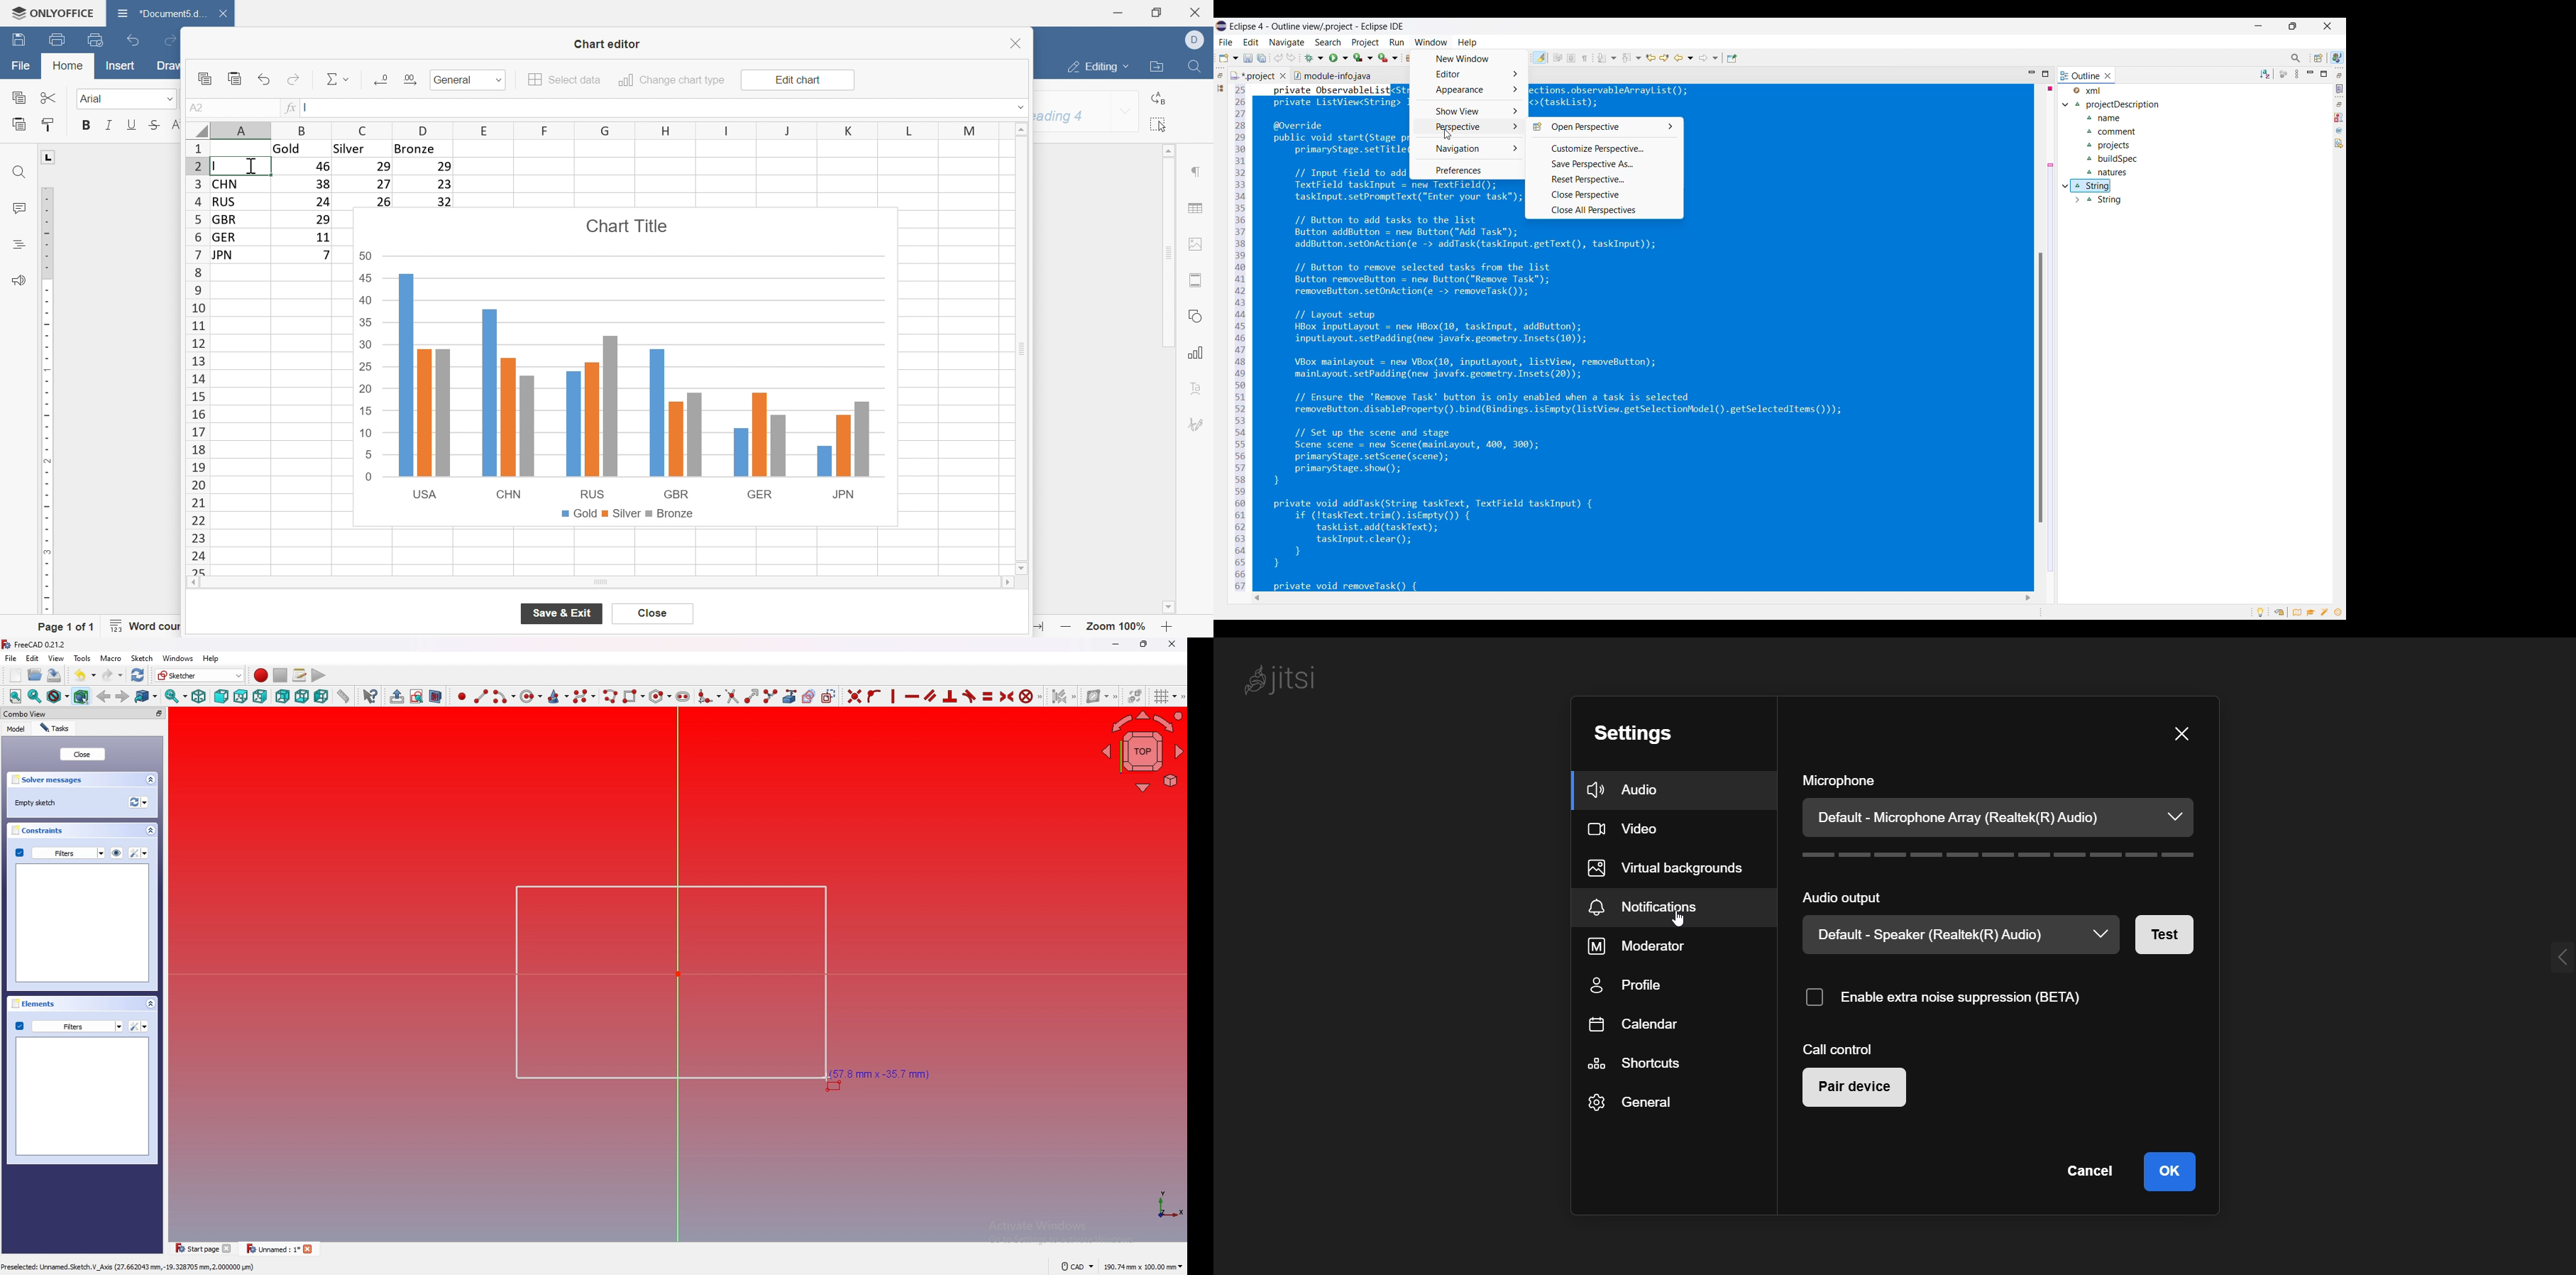 The height and width of the screenshot is (1288, 2576). What do you see at coordinates (1038, 627) in the screenshot?
I see `fit to width` at bounding box center [1038, 627].